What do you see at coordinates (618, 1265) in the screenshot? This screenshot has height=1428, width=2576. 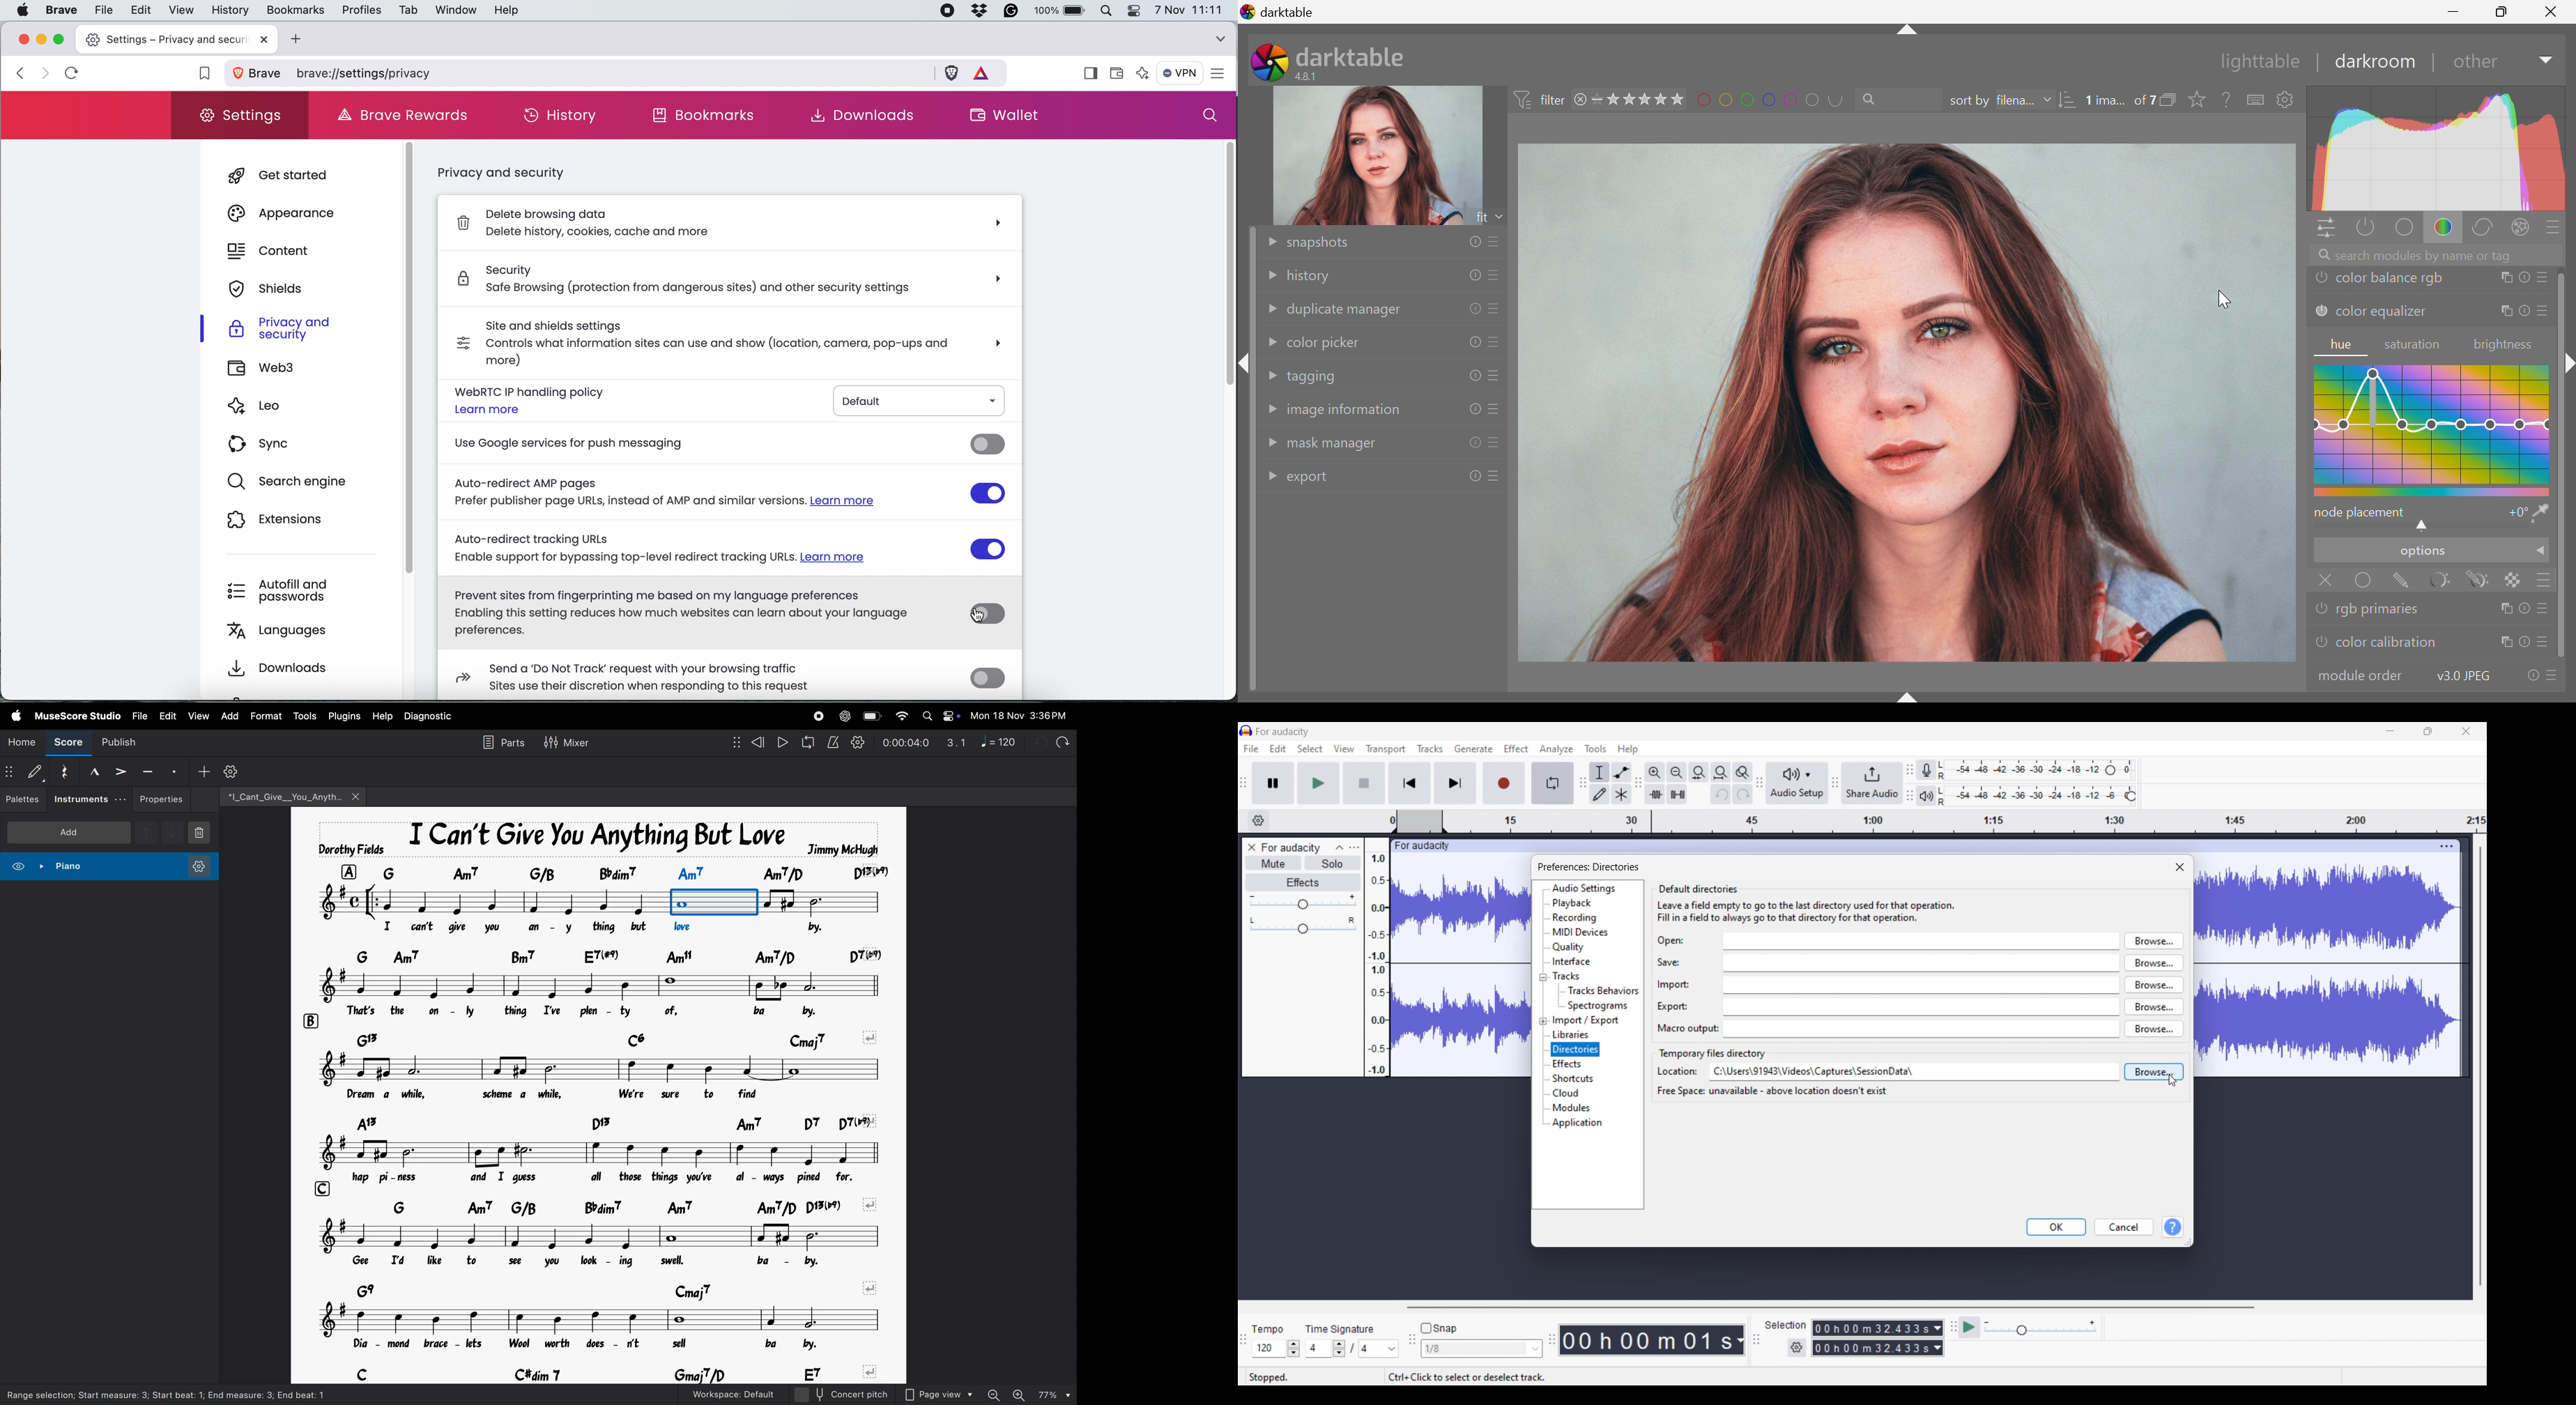 I see `lyrics` at bounding box center [618, 1265].